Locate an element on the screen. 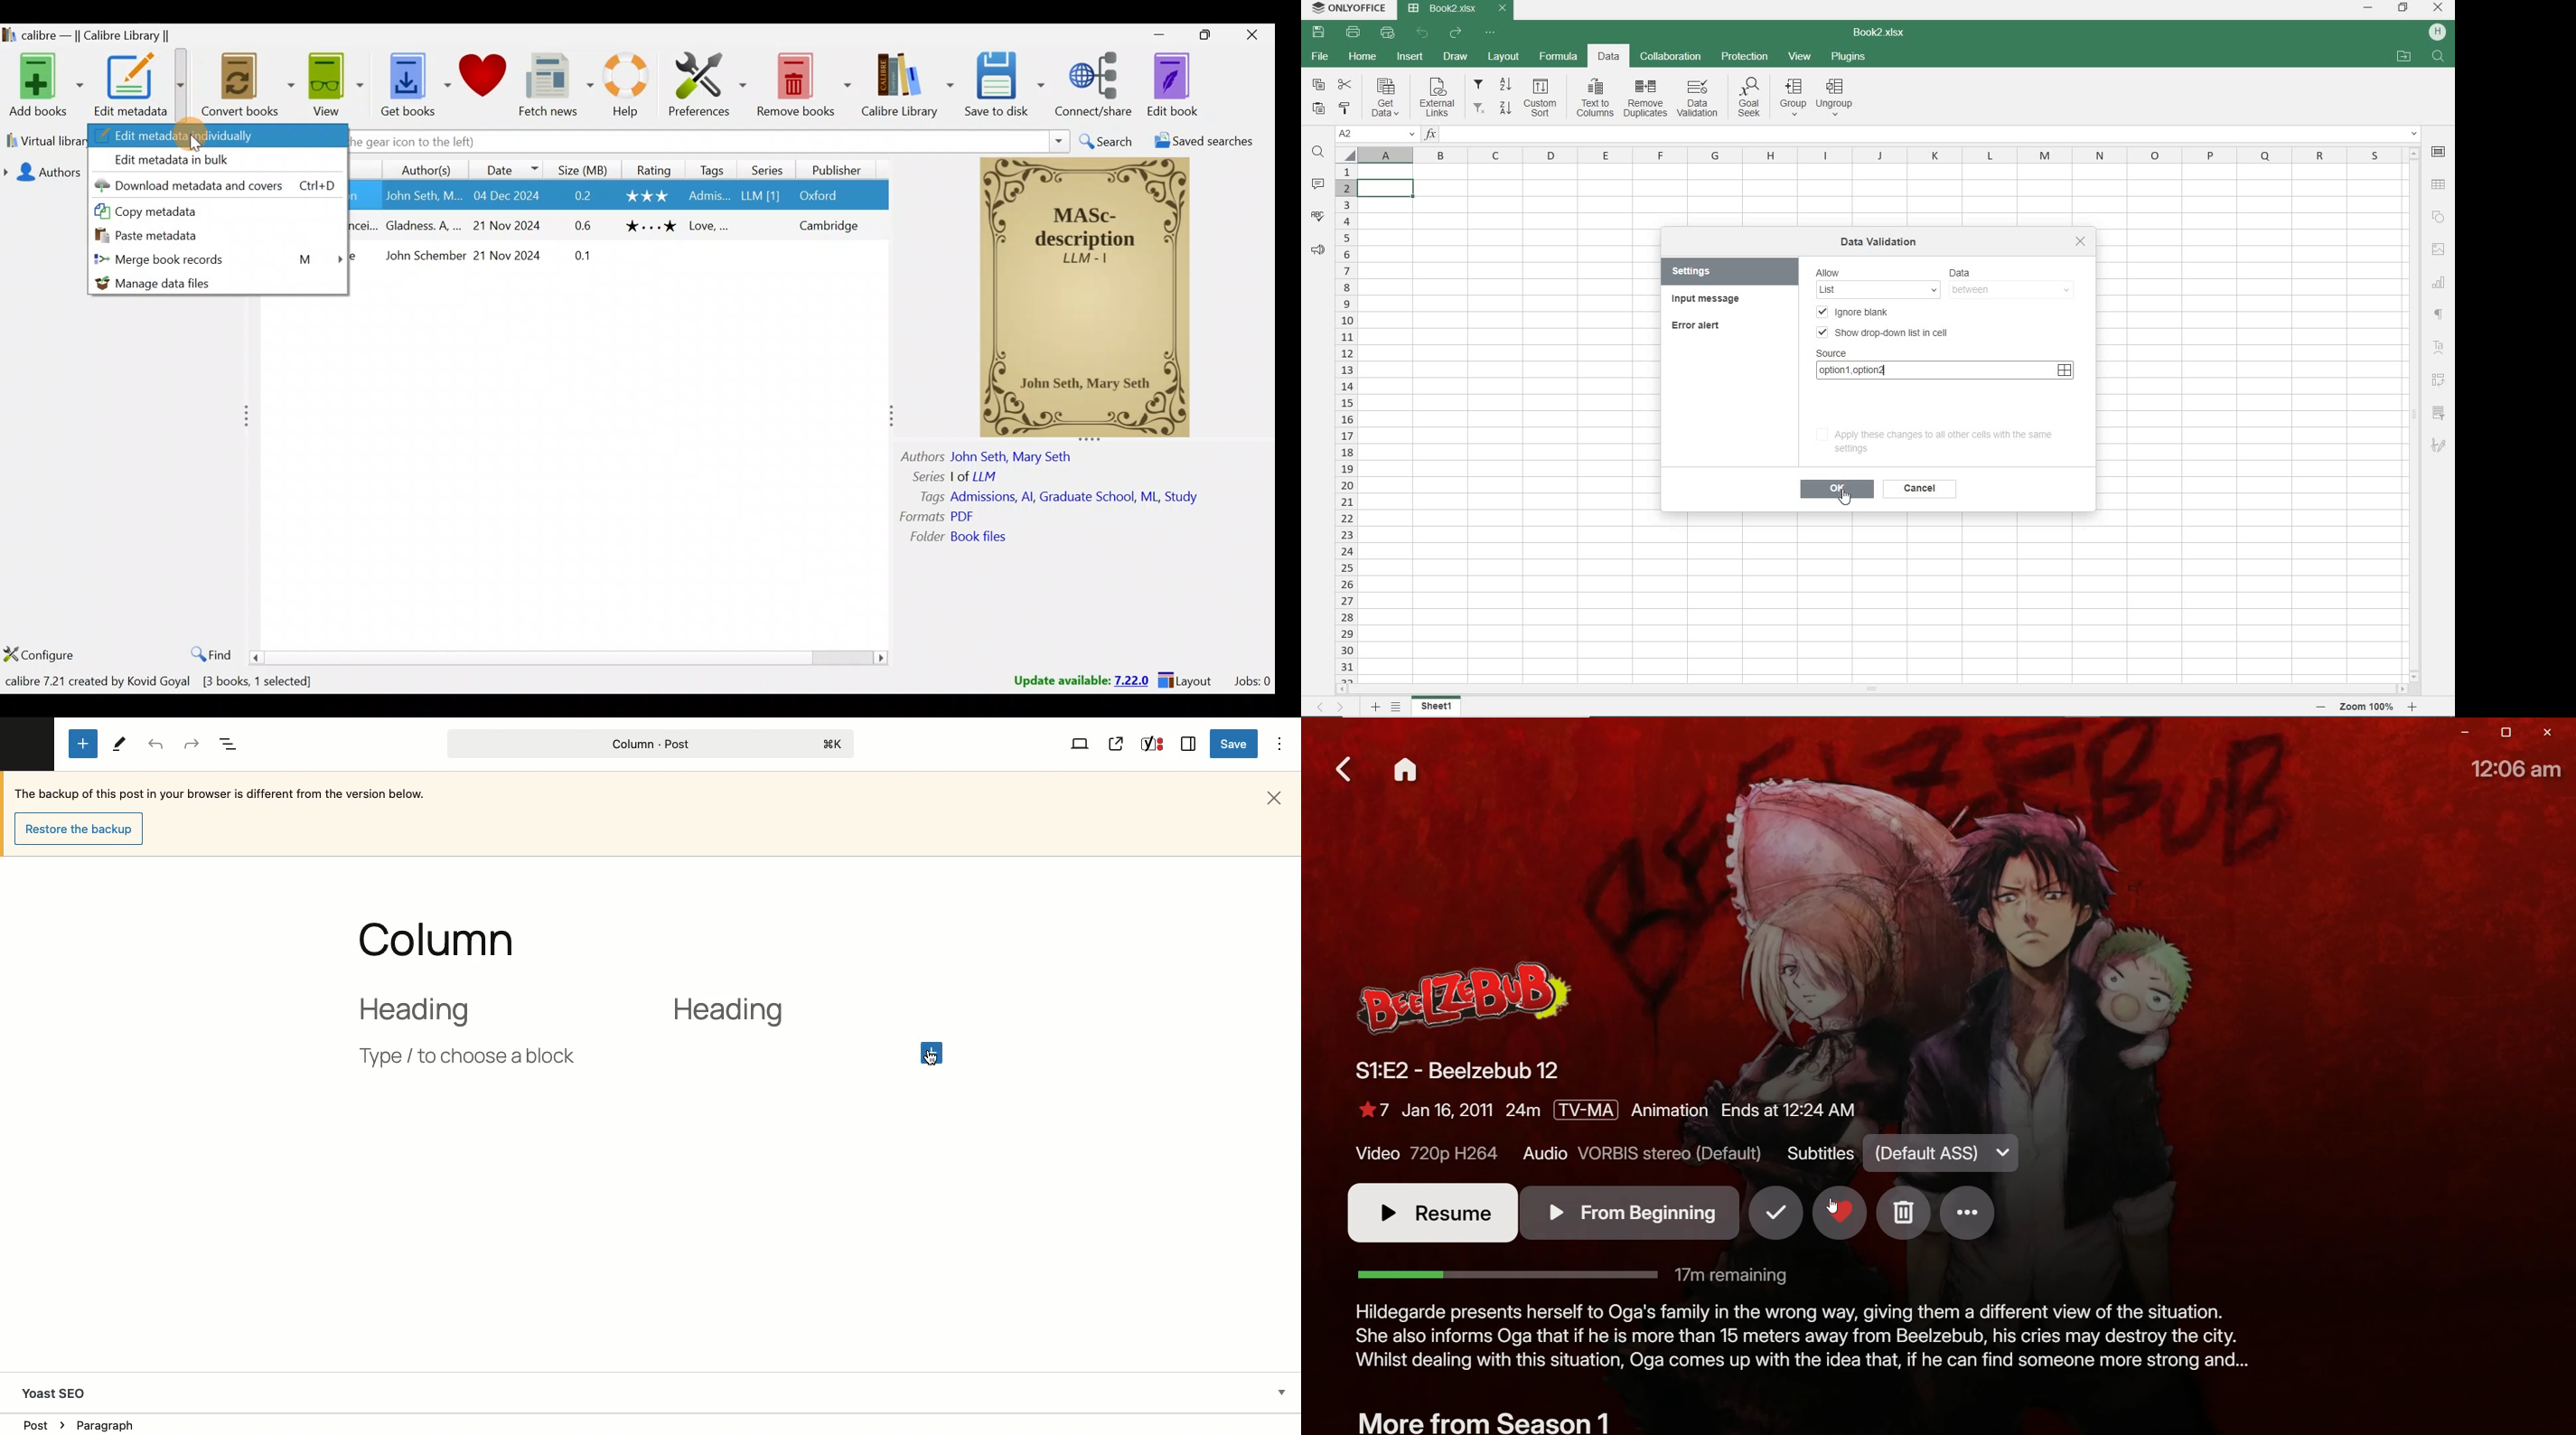 Image resolution: width=2576 pixels, height=1456 pixels. HP is located at coordinates (2438, 33).